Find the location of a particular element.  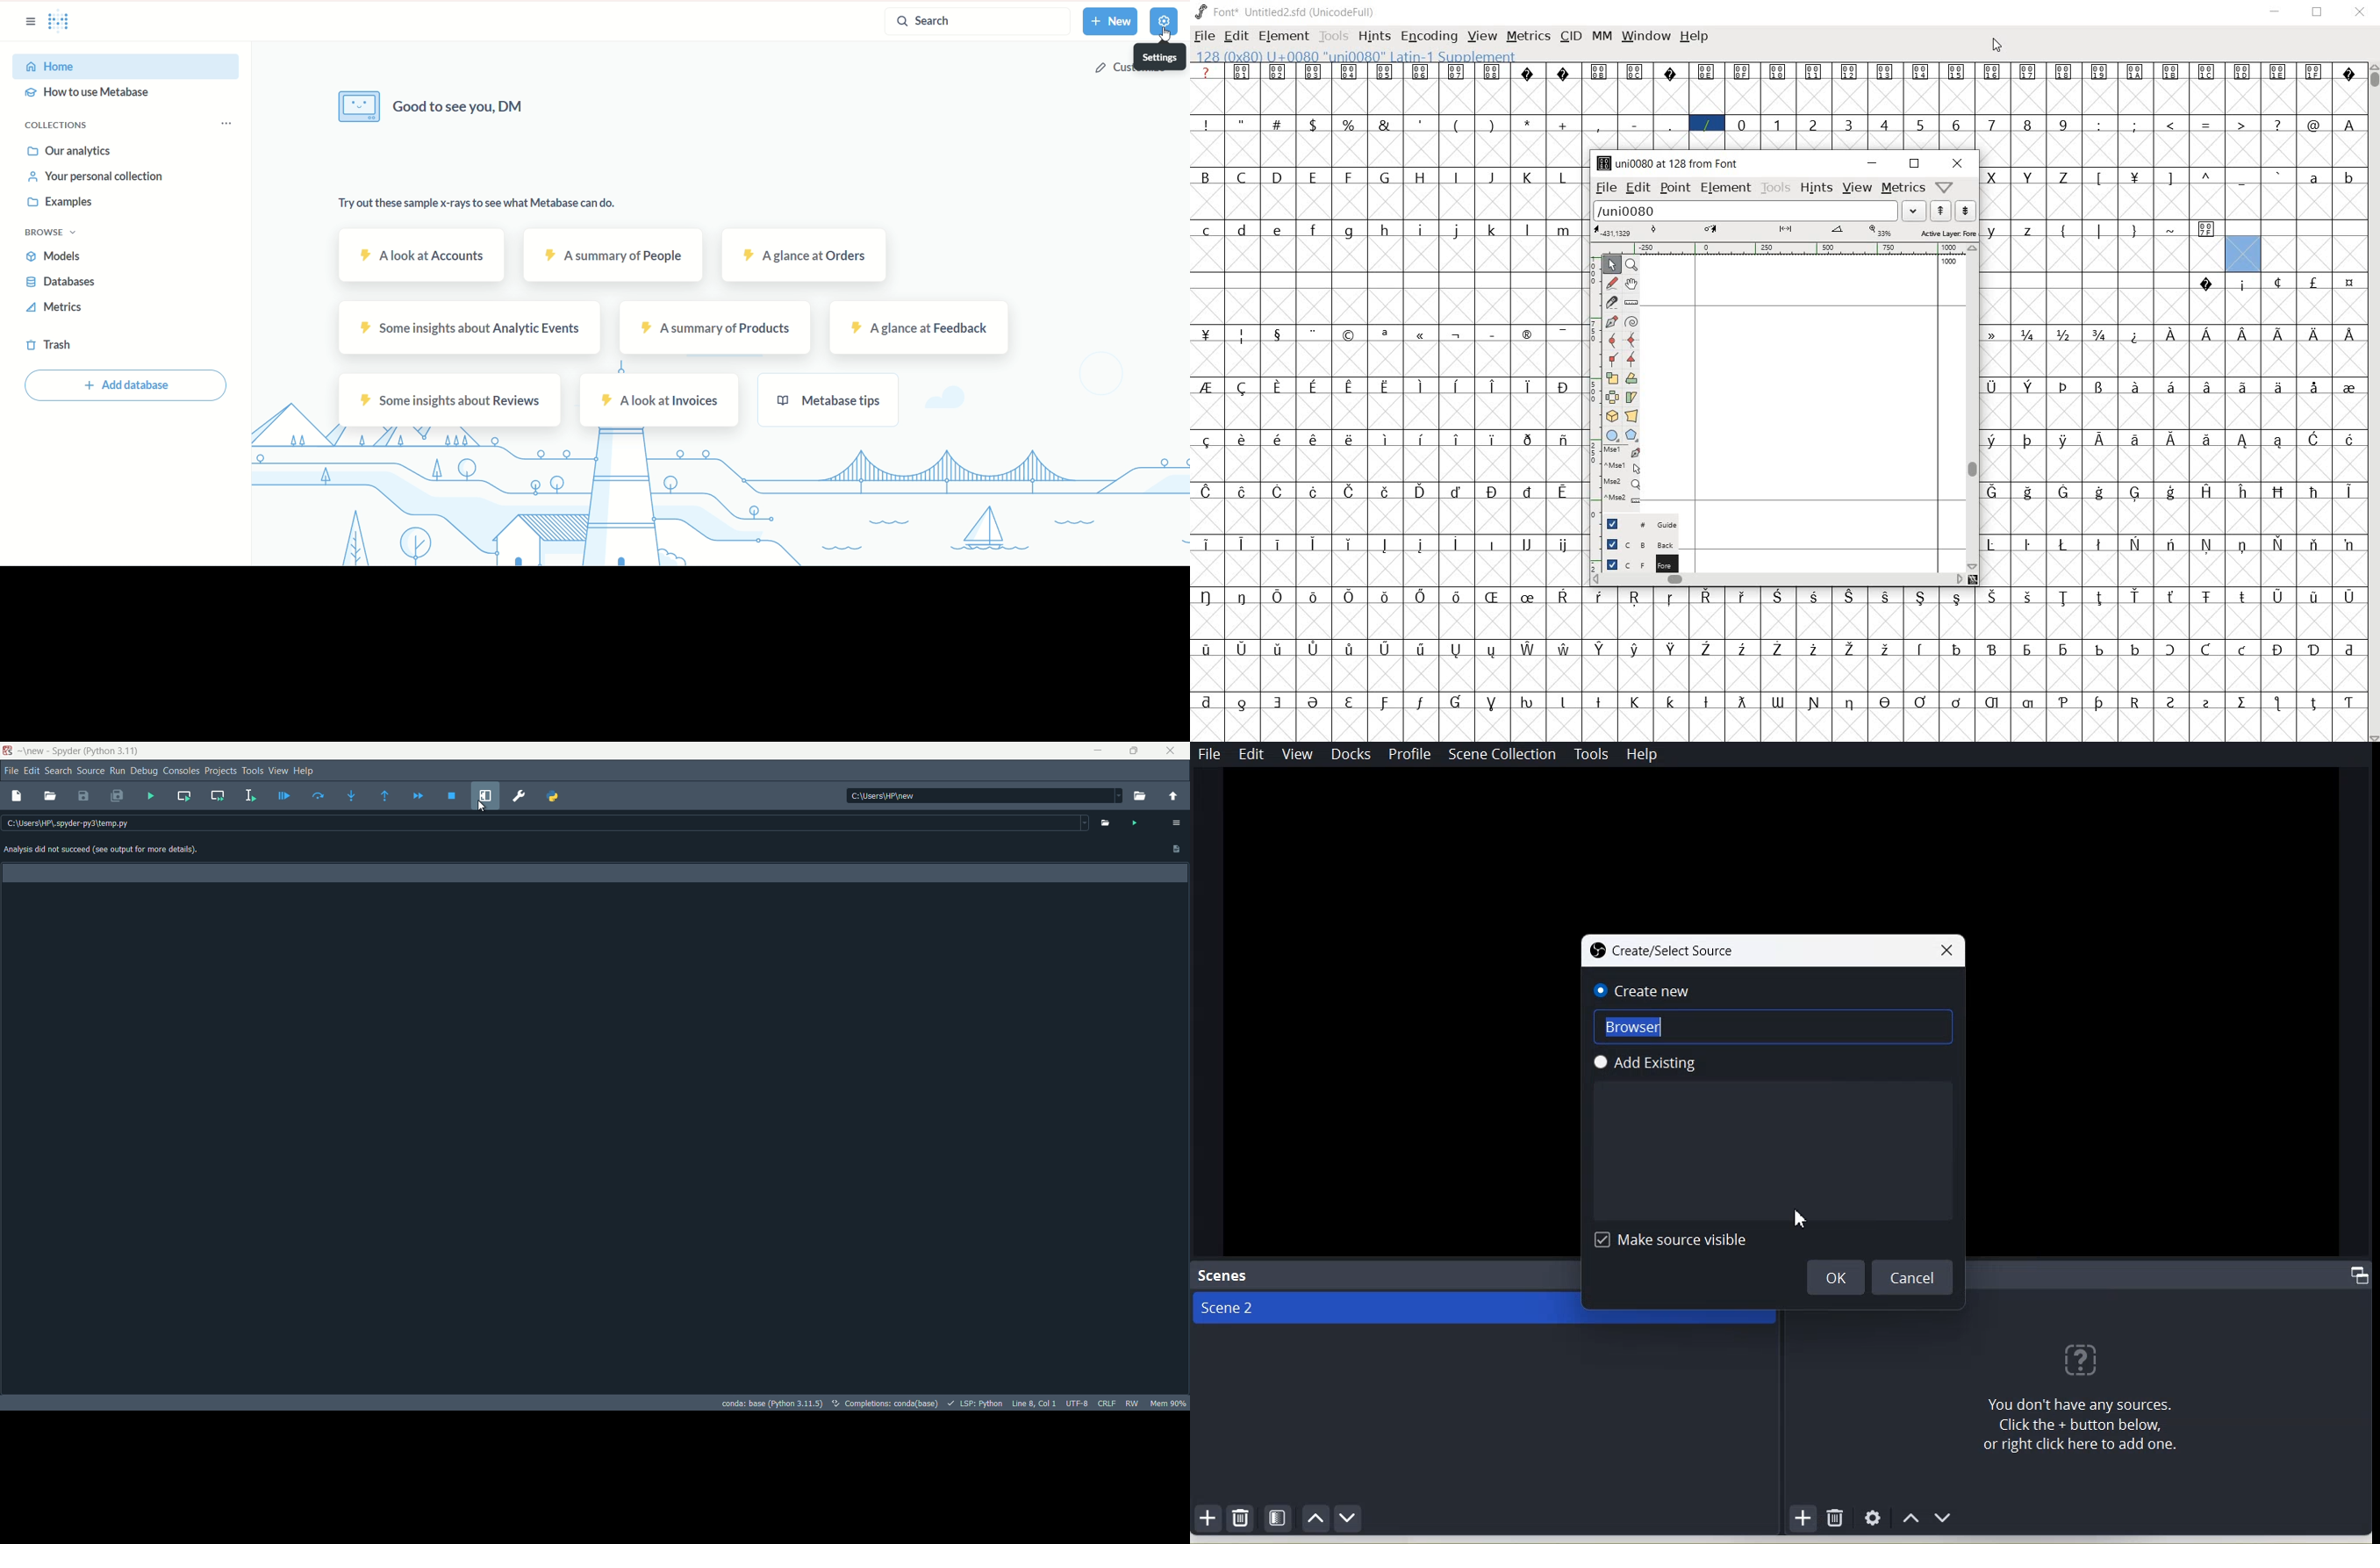

glyph is located at coordinates (2279, 492).